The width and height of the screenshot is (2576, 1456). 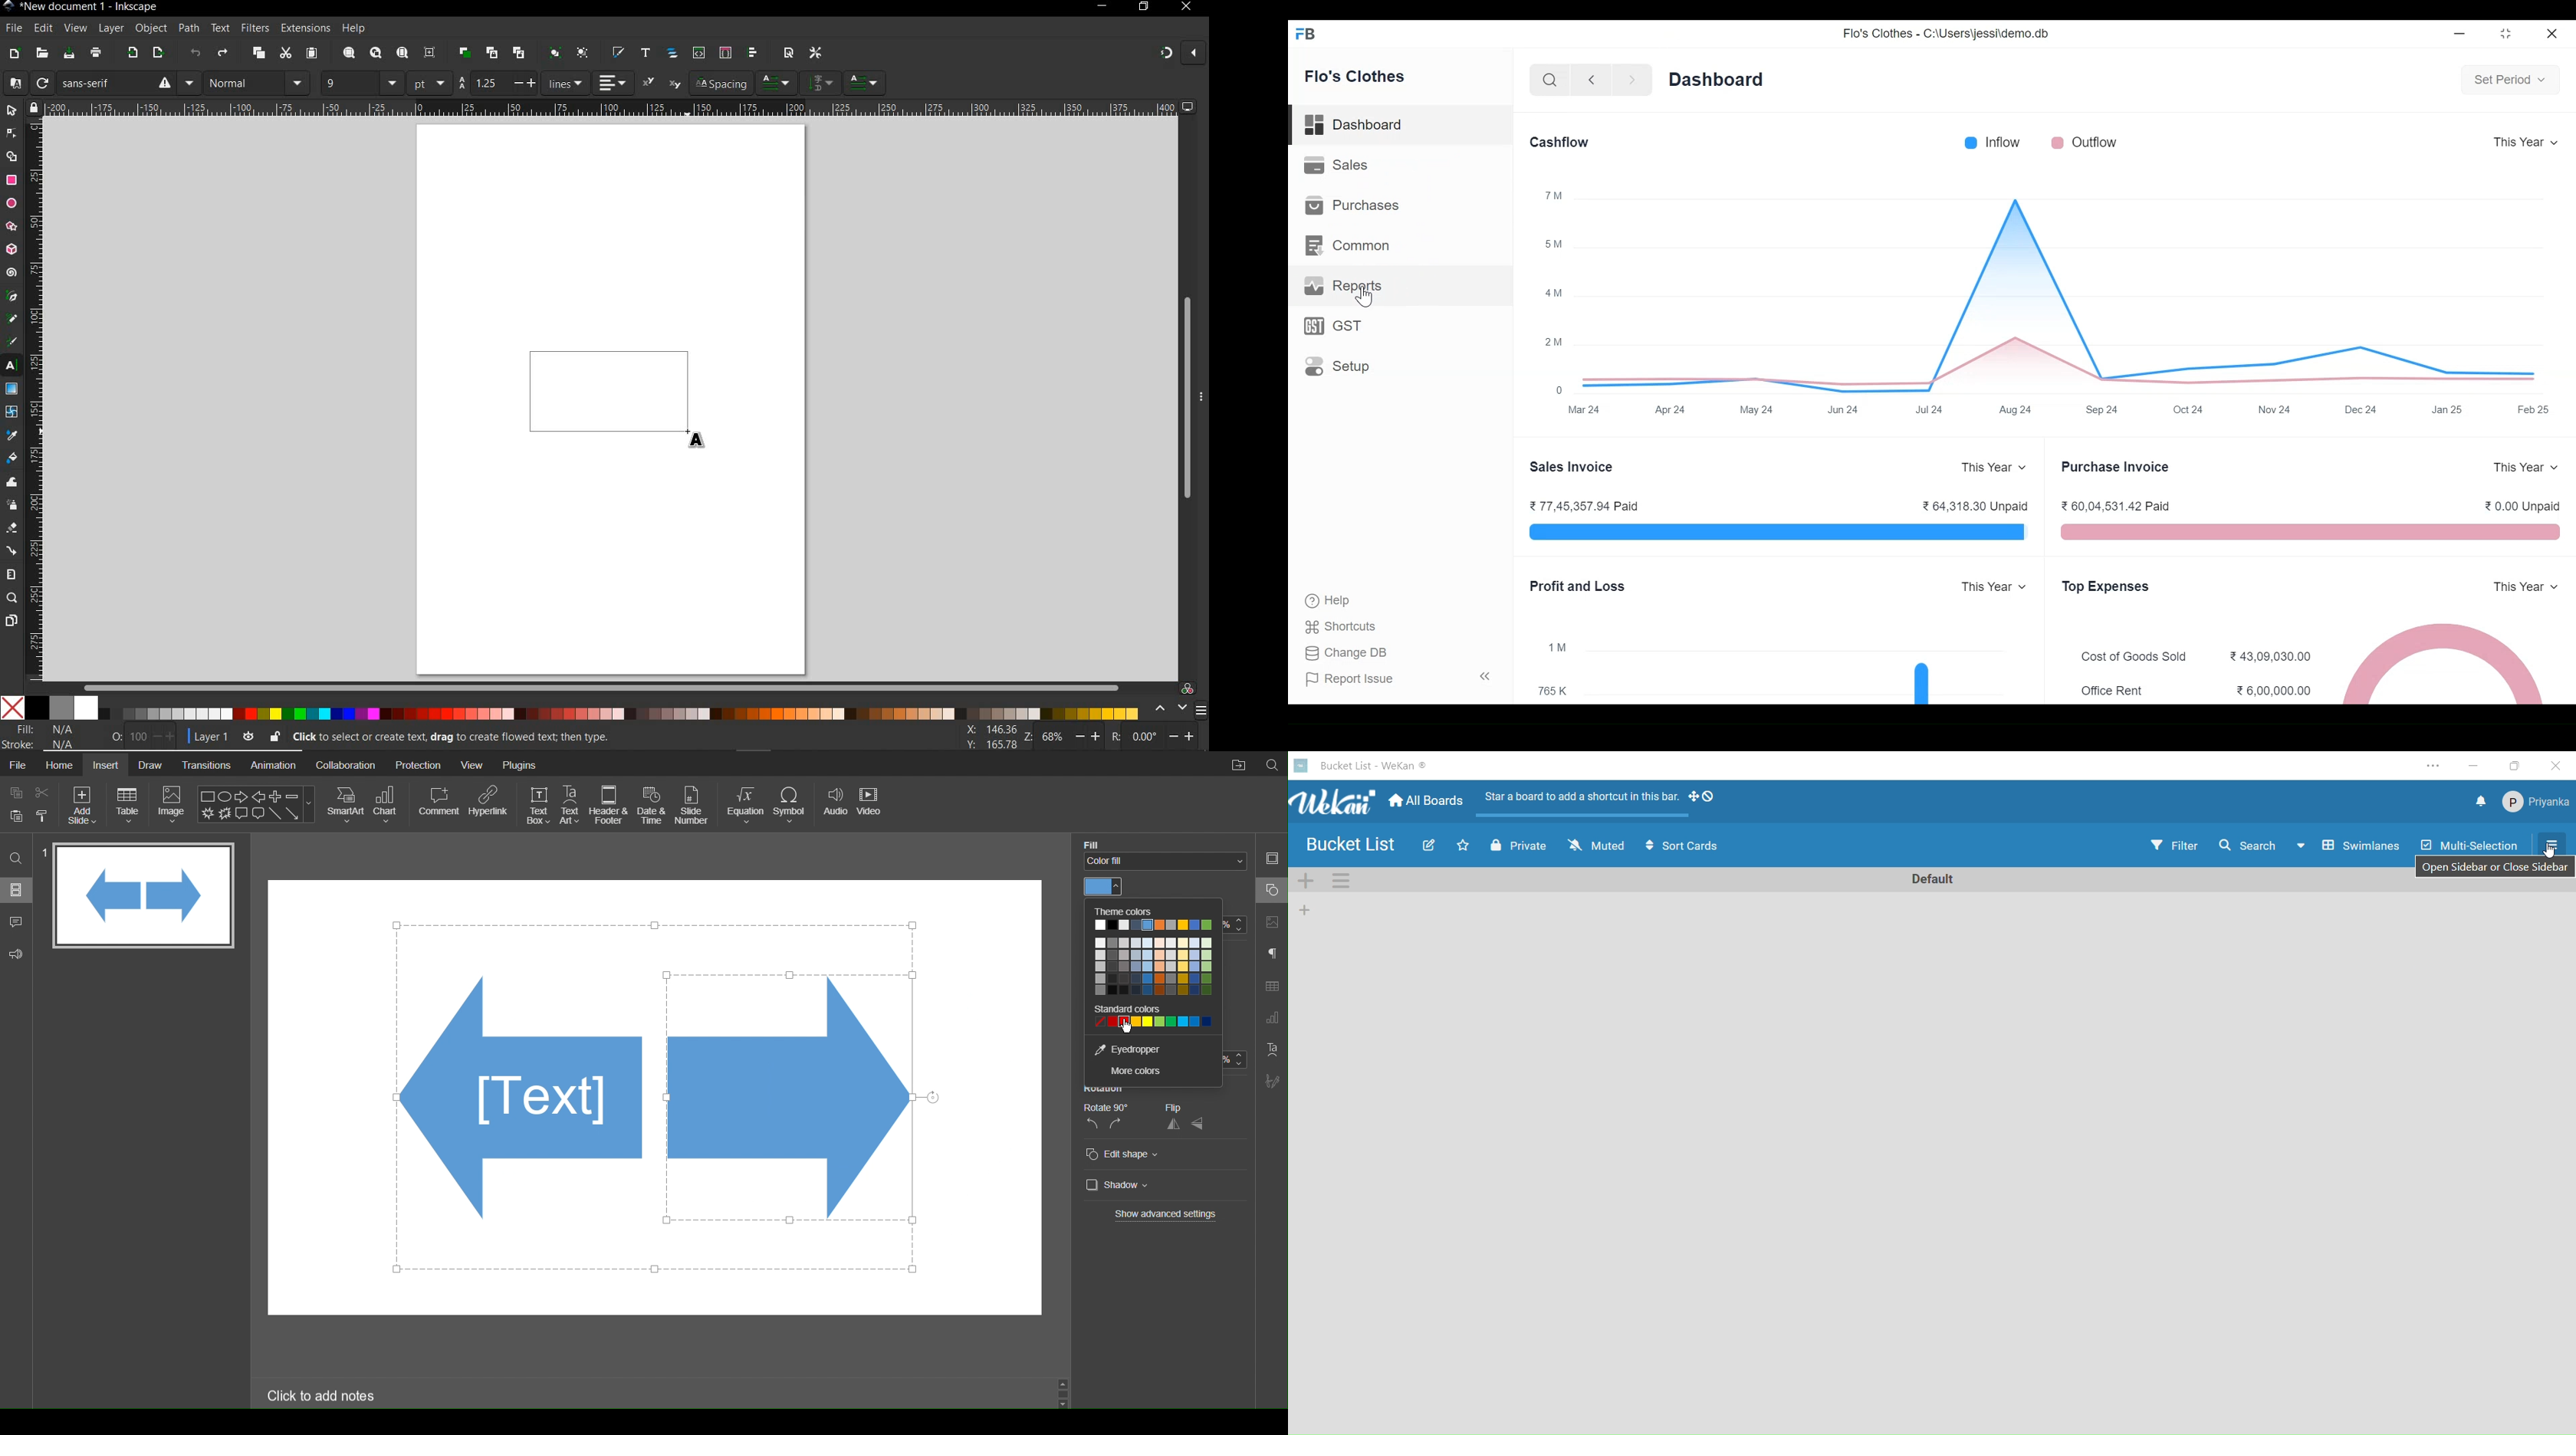 What do you see at coordinates (699, 439) in the screenshot?
I see `cursor` at bounding box center [699, 439].